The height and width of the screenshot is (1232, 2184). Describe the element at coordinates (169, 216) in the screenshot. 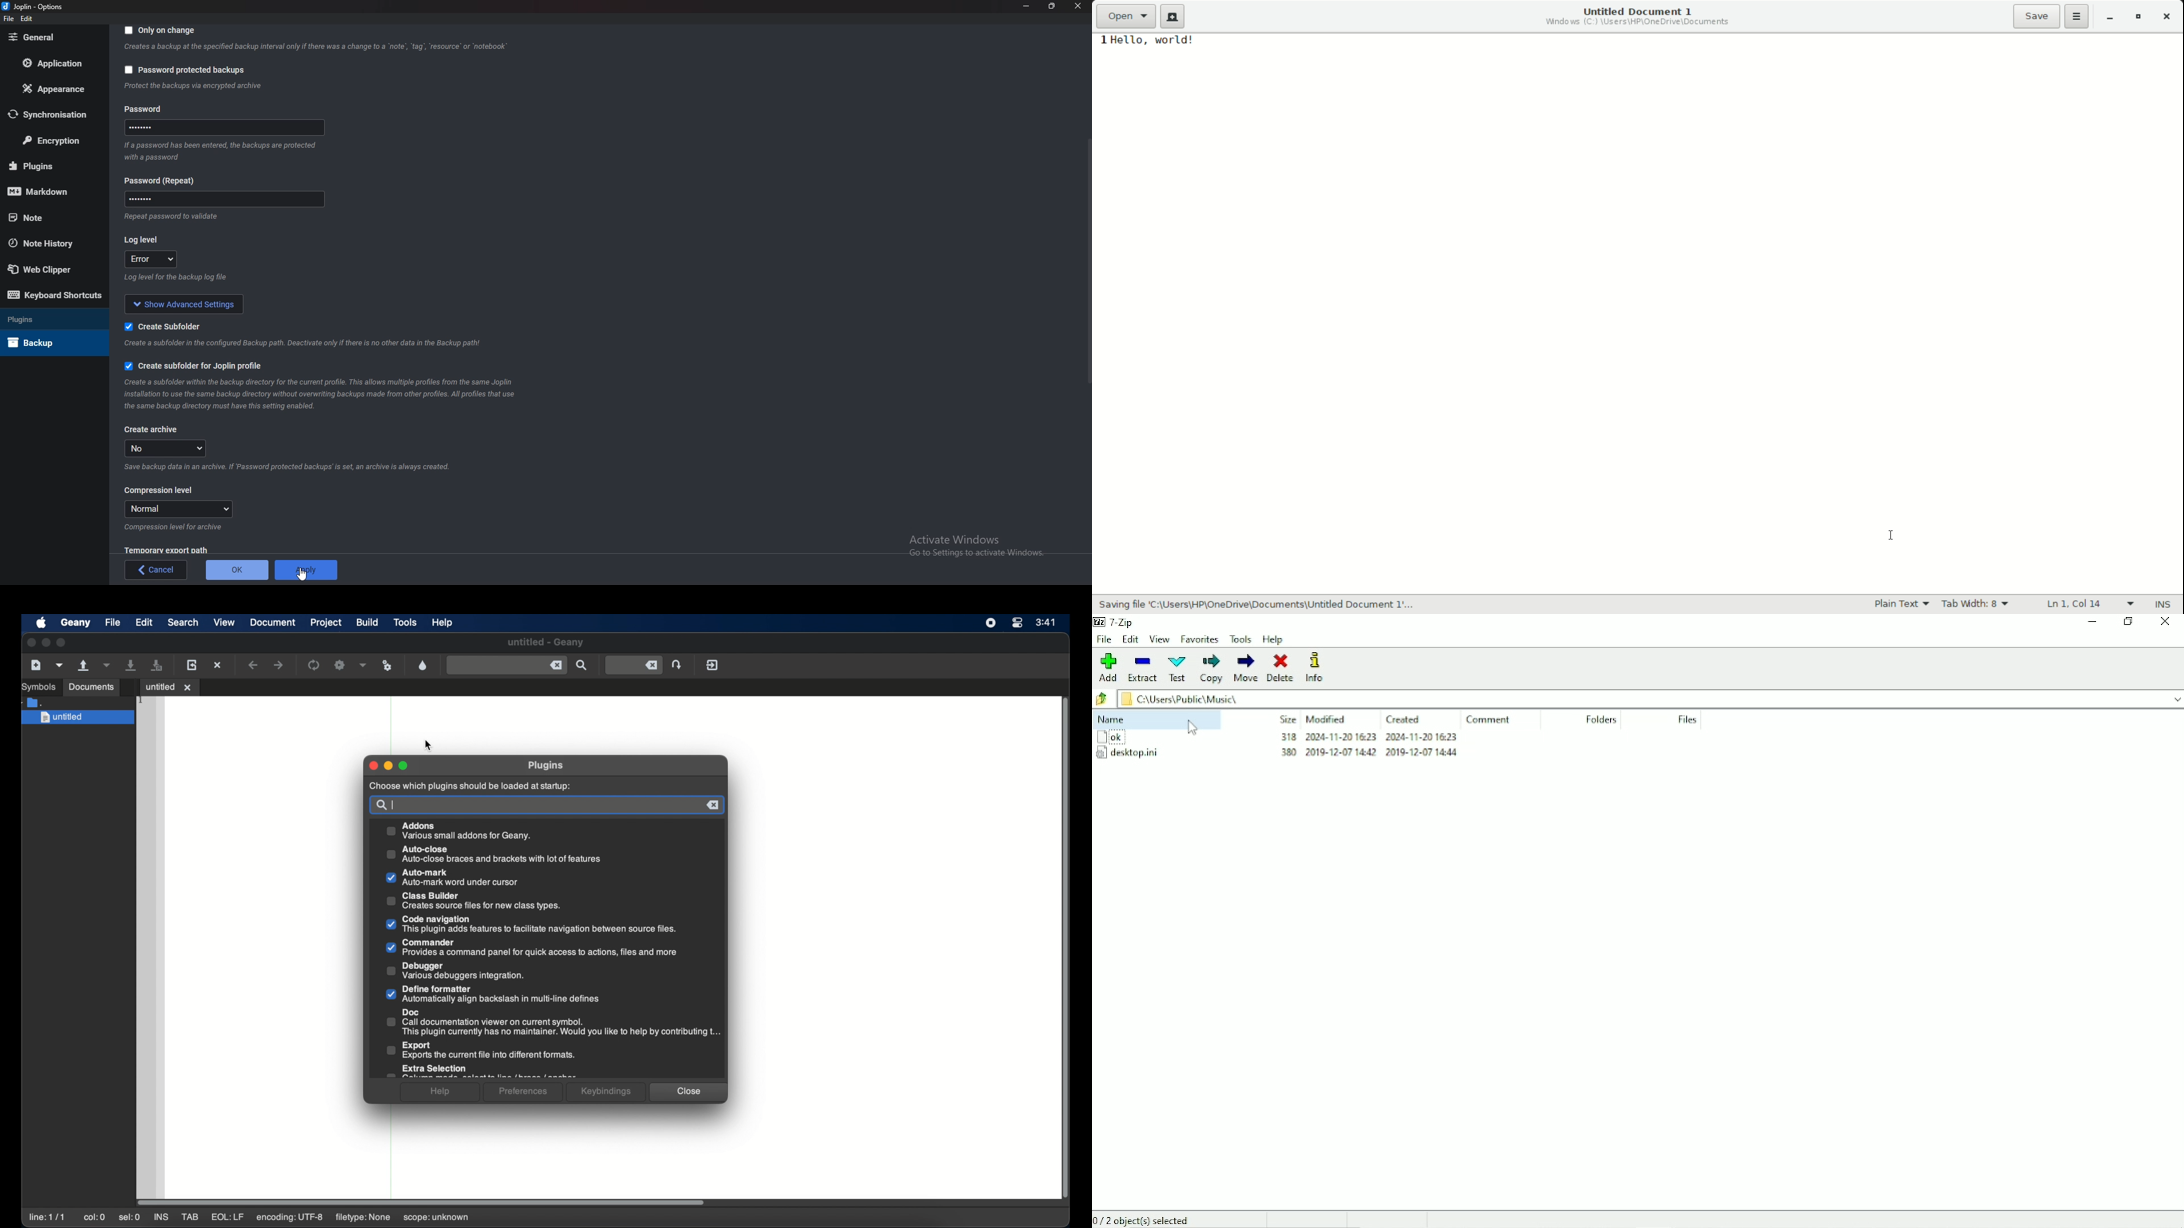

I see `Info` at that location.